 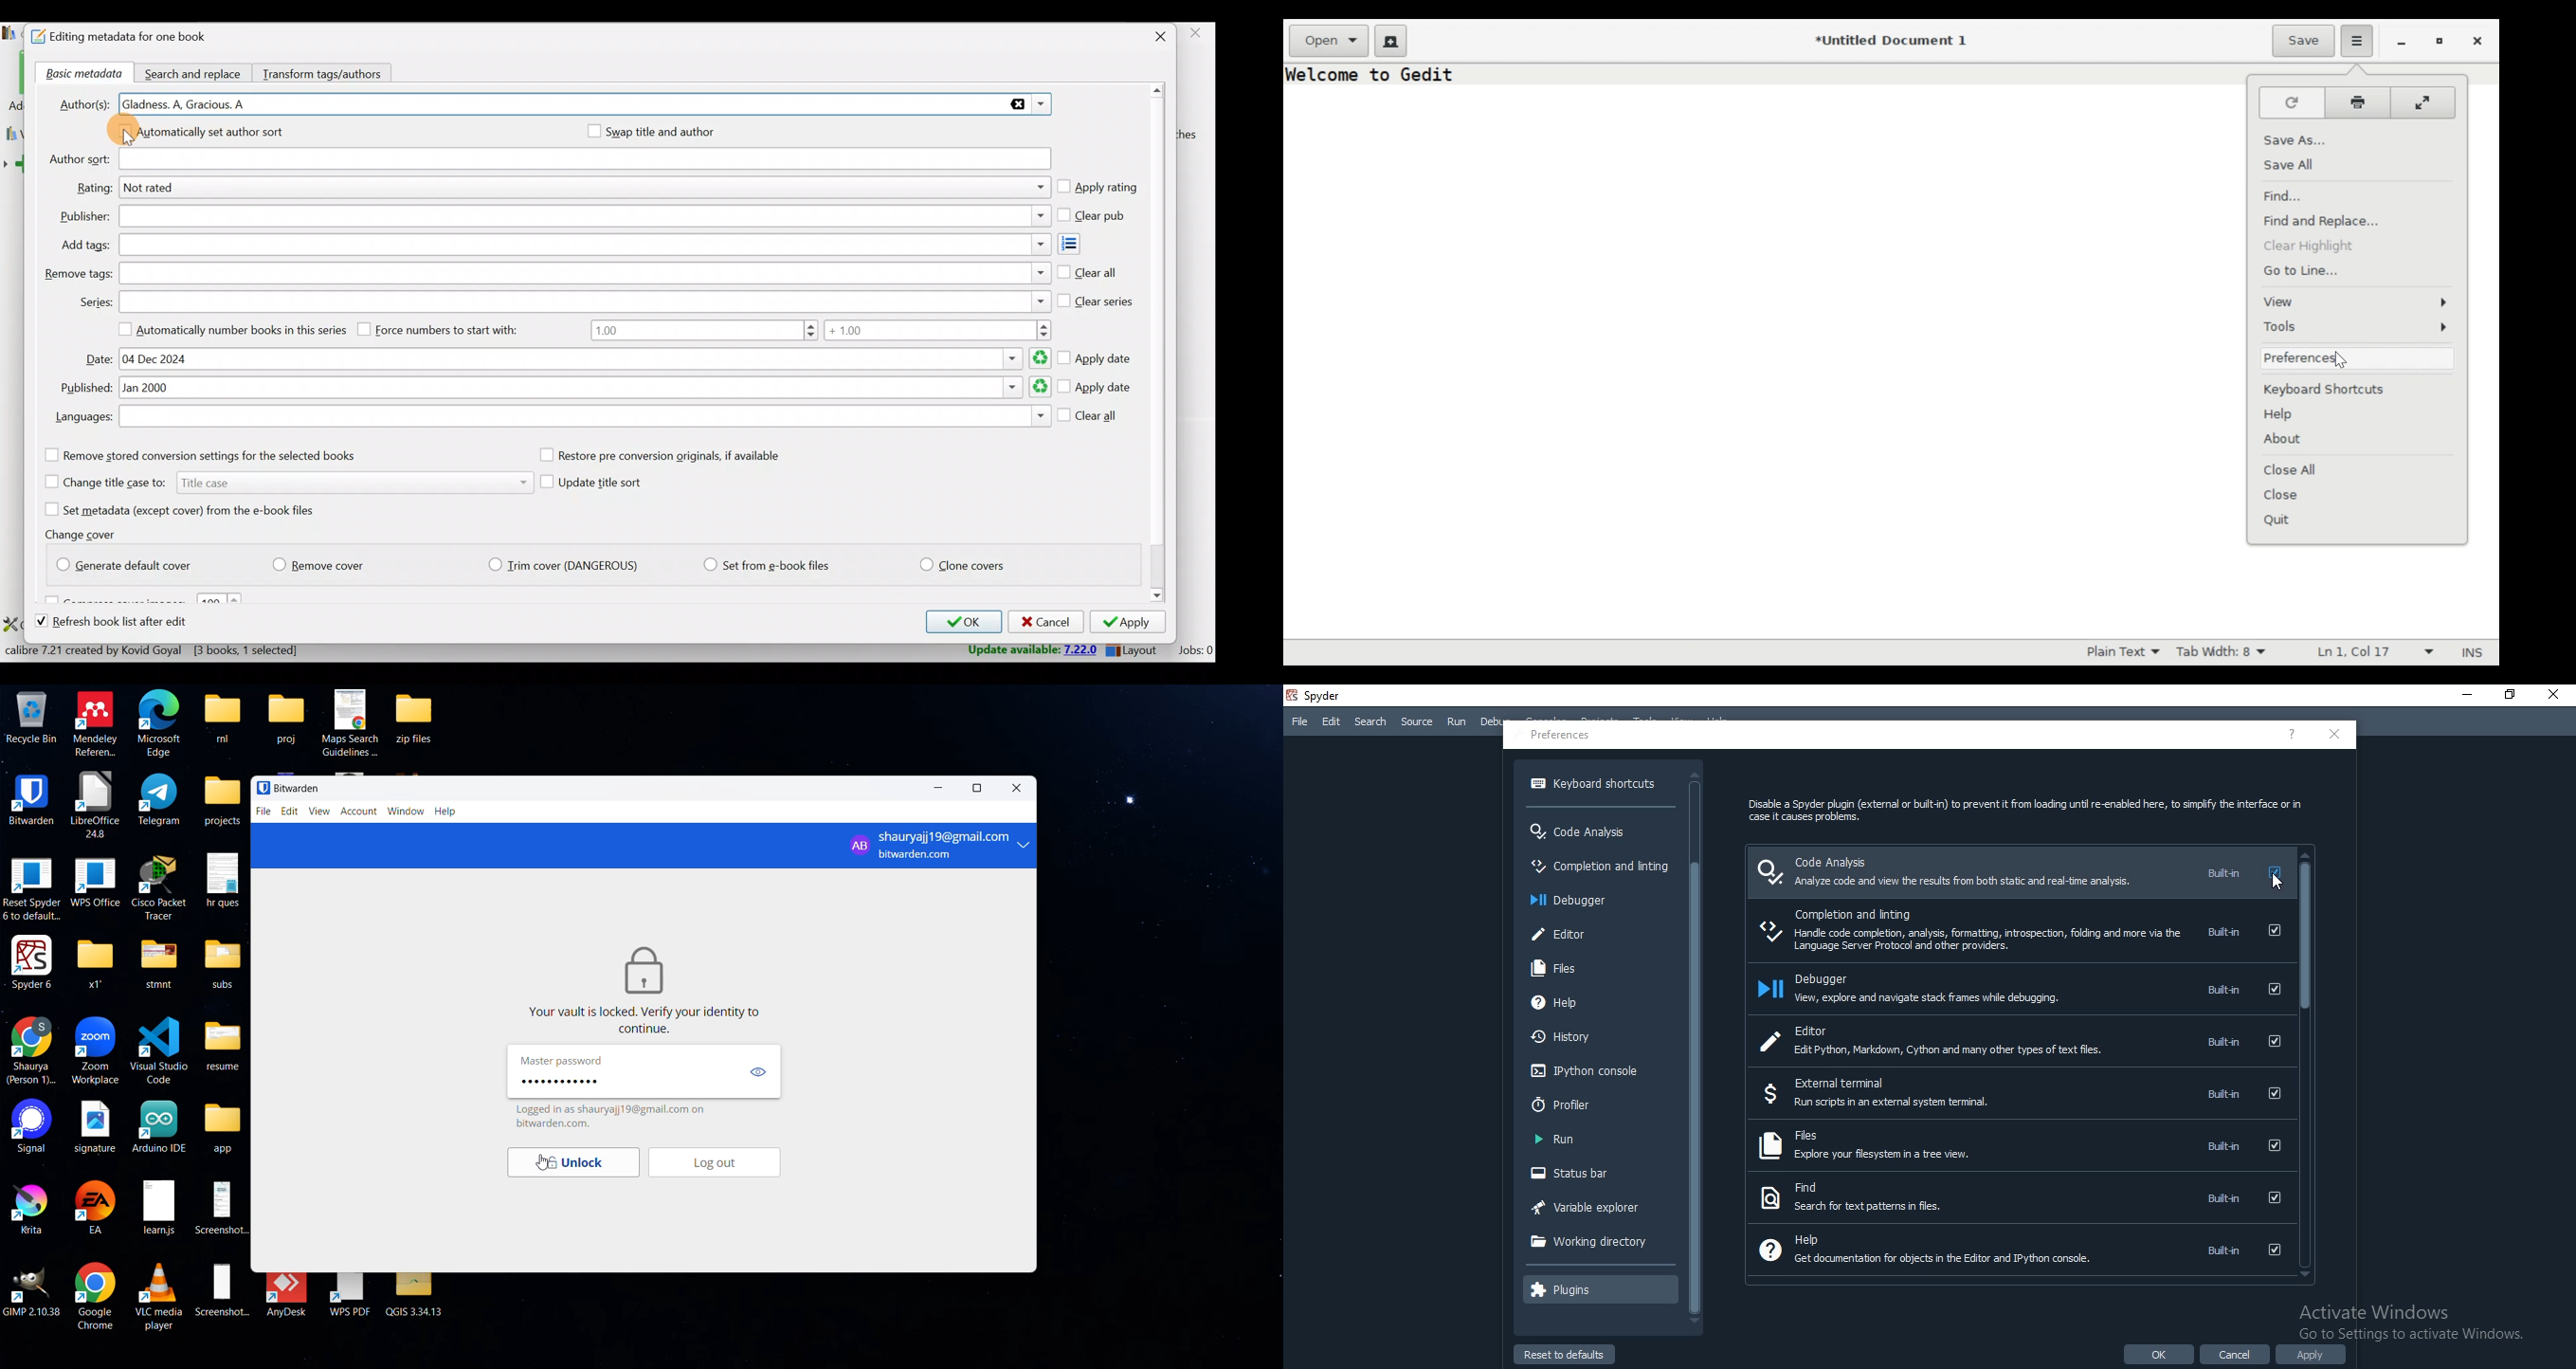 I want to click on stmnt, so click(x=158, y=962).